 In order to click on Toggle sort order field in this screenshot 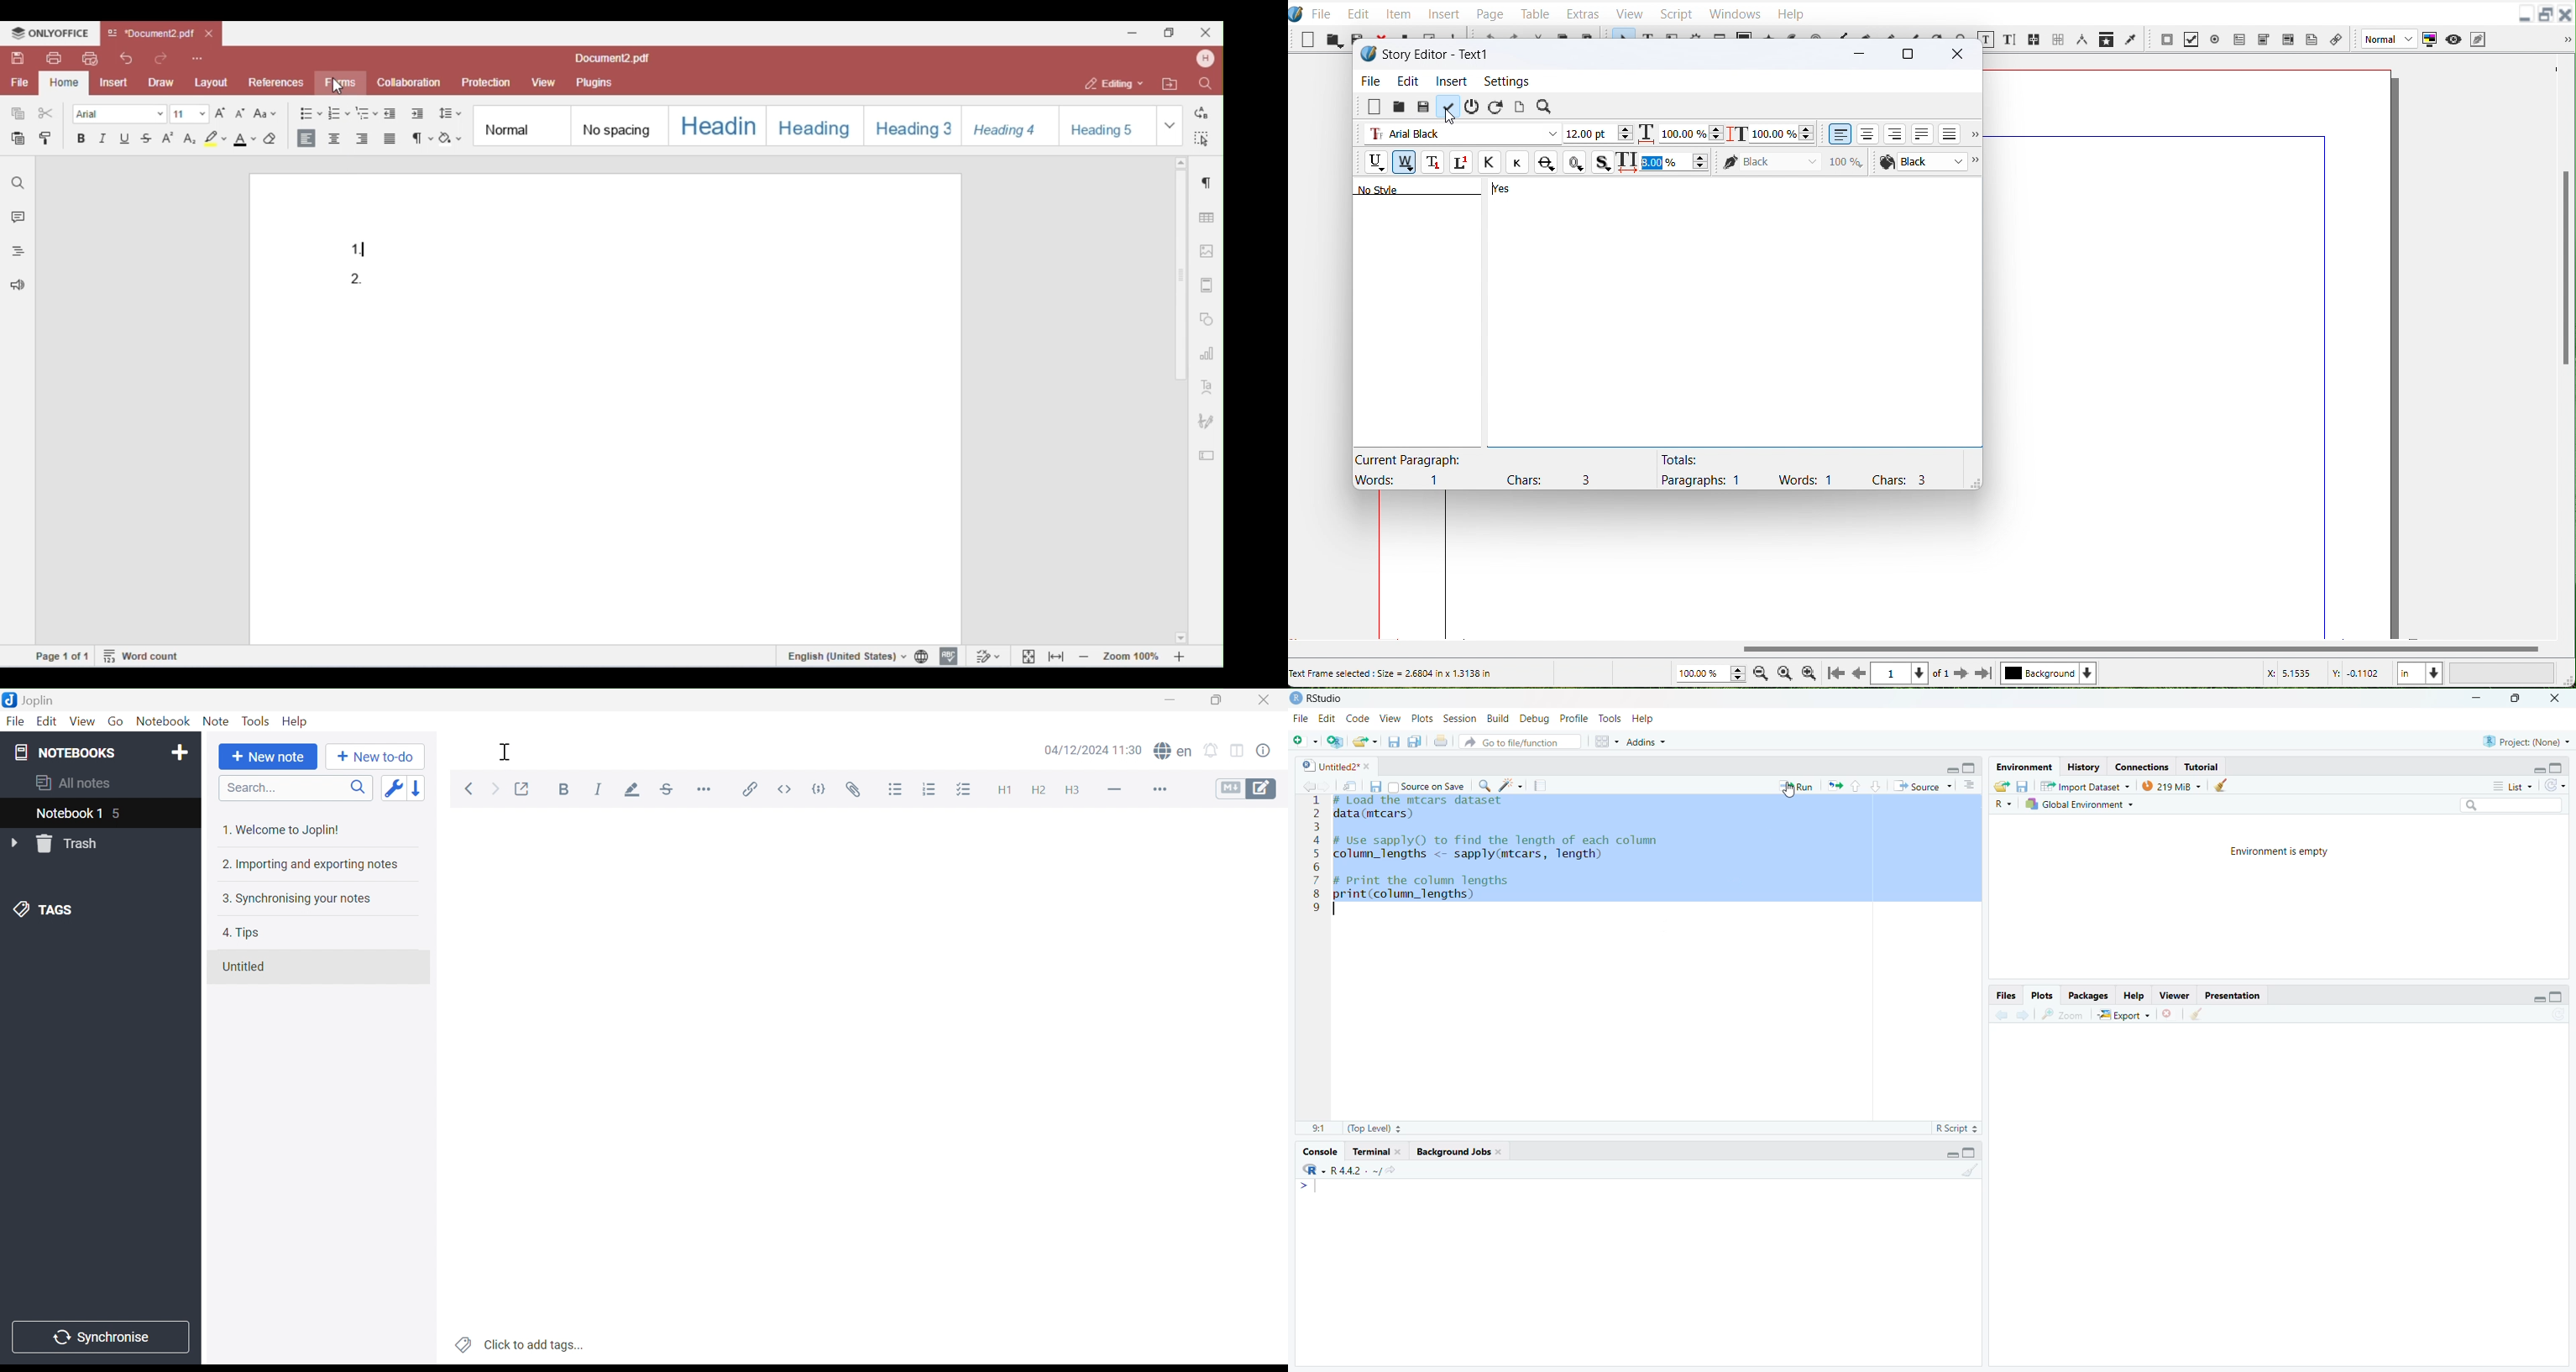, I will do `click(391, 788)`.